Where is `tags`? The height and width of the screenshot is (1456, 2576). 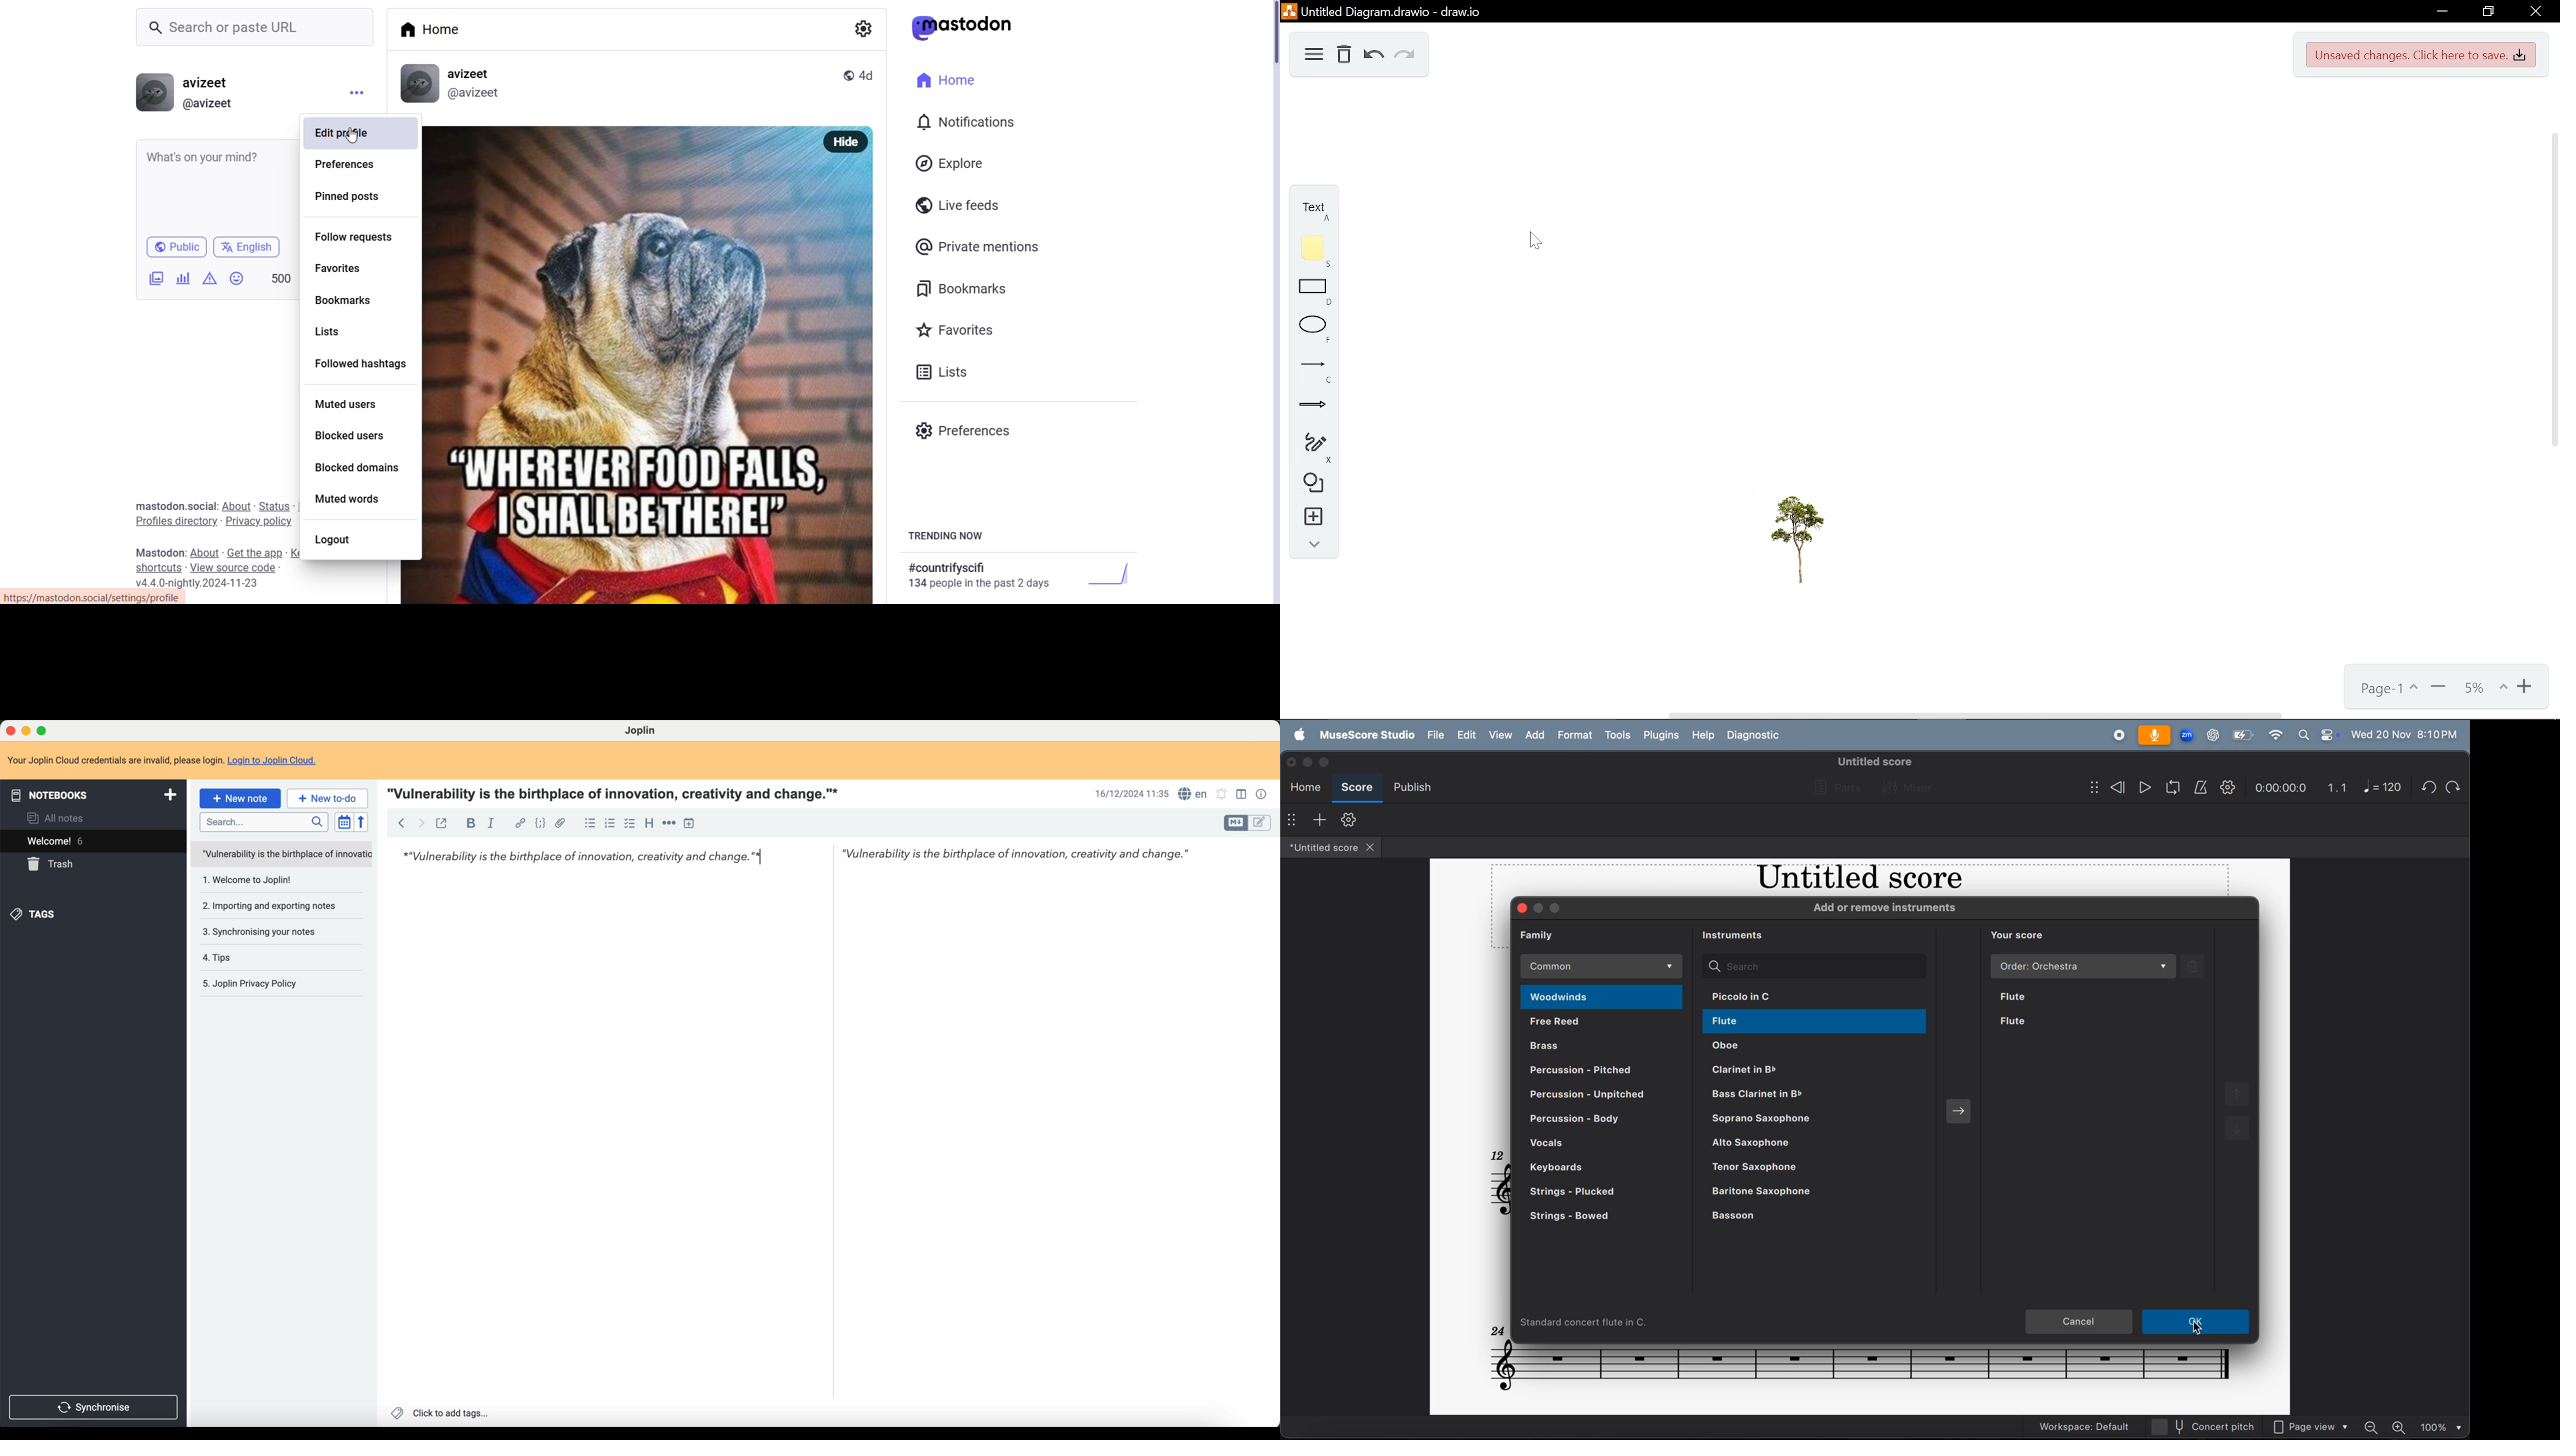
tags is located at coordinates (37, 914).